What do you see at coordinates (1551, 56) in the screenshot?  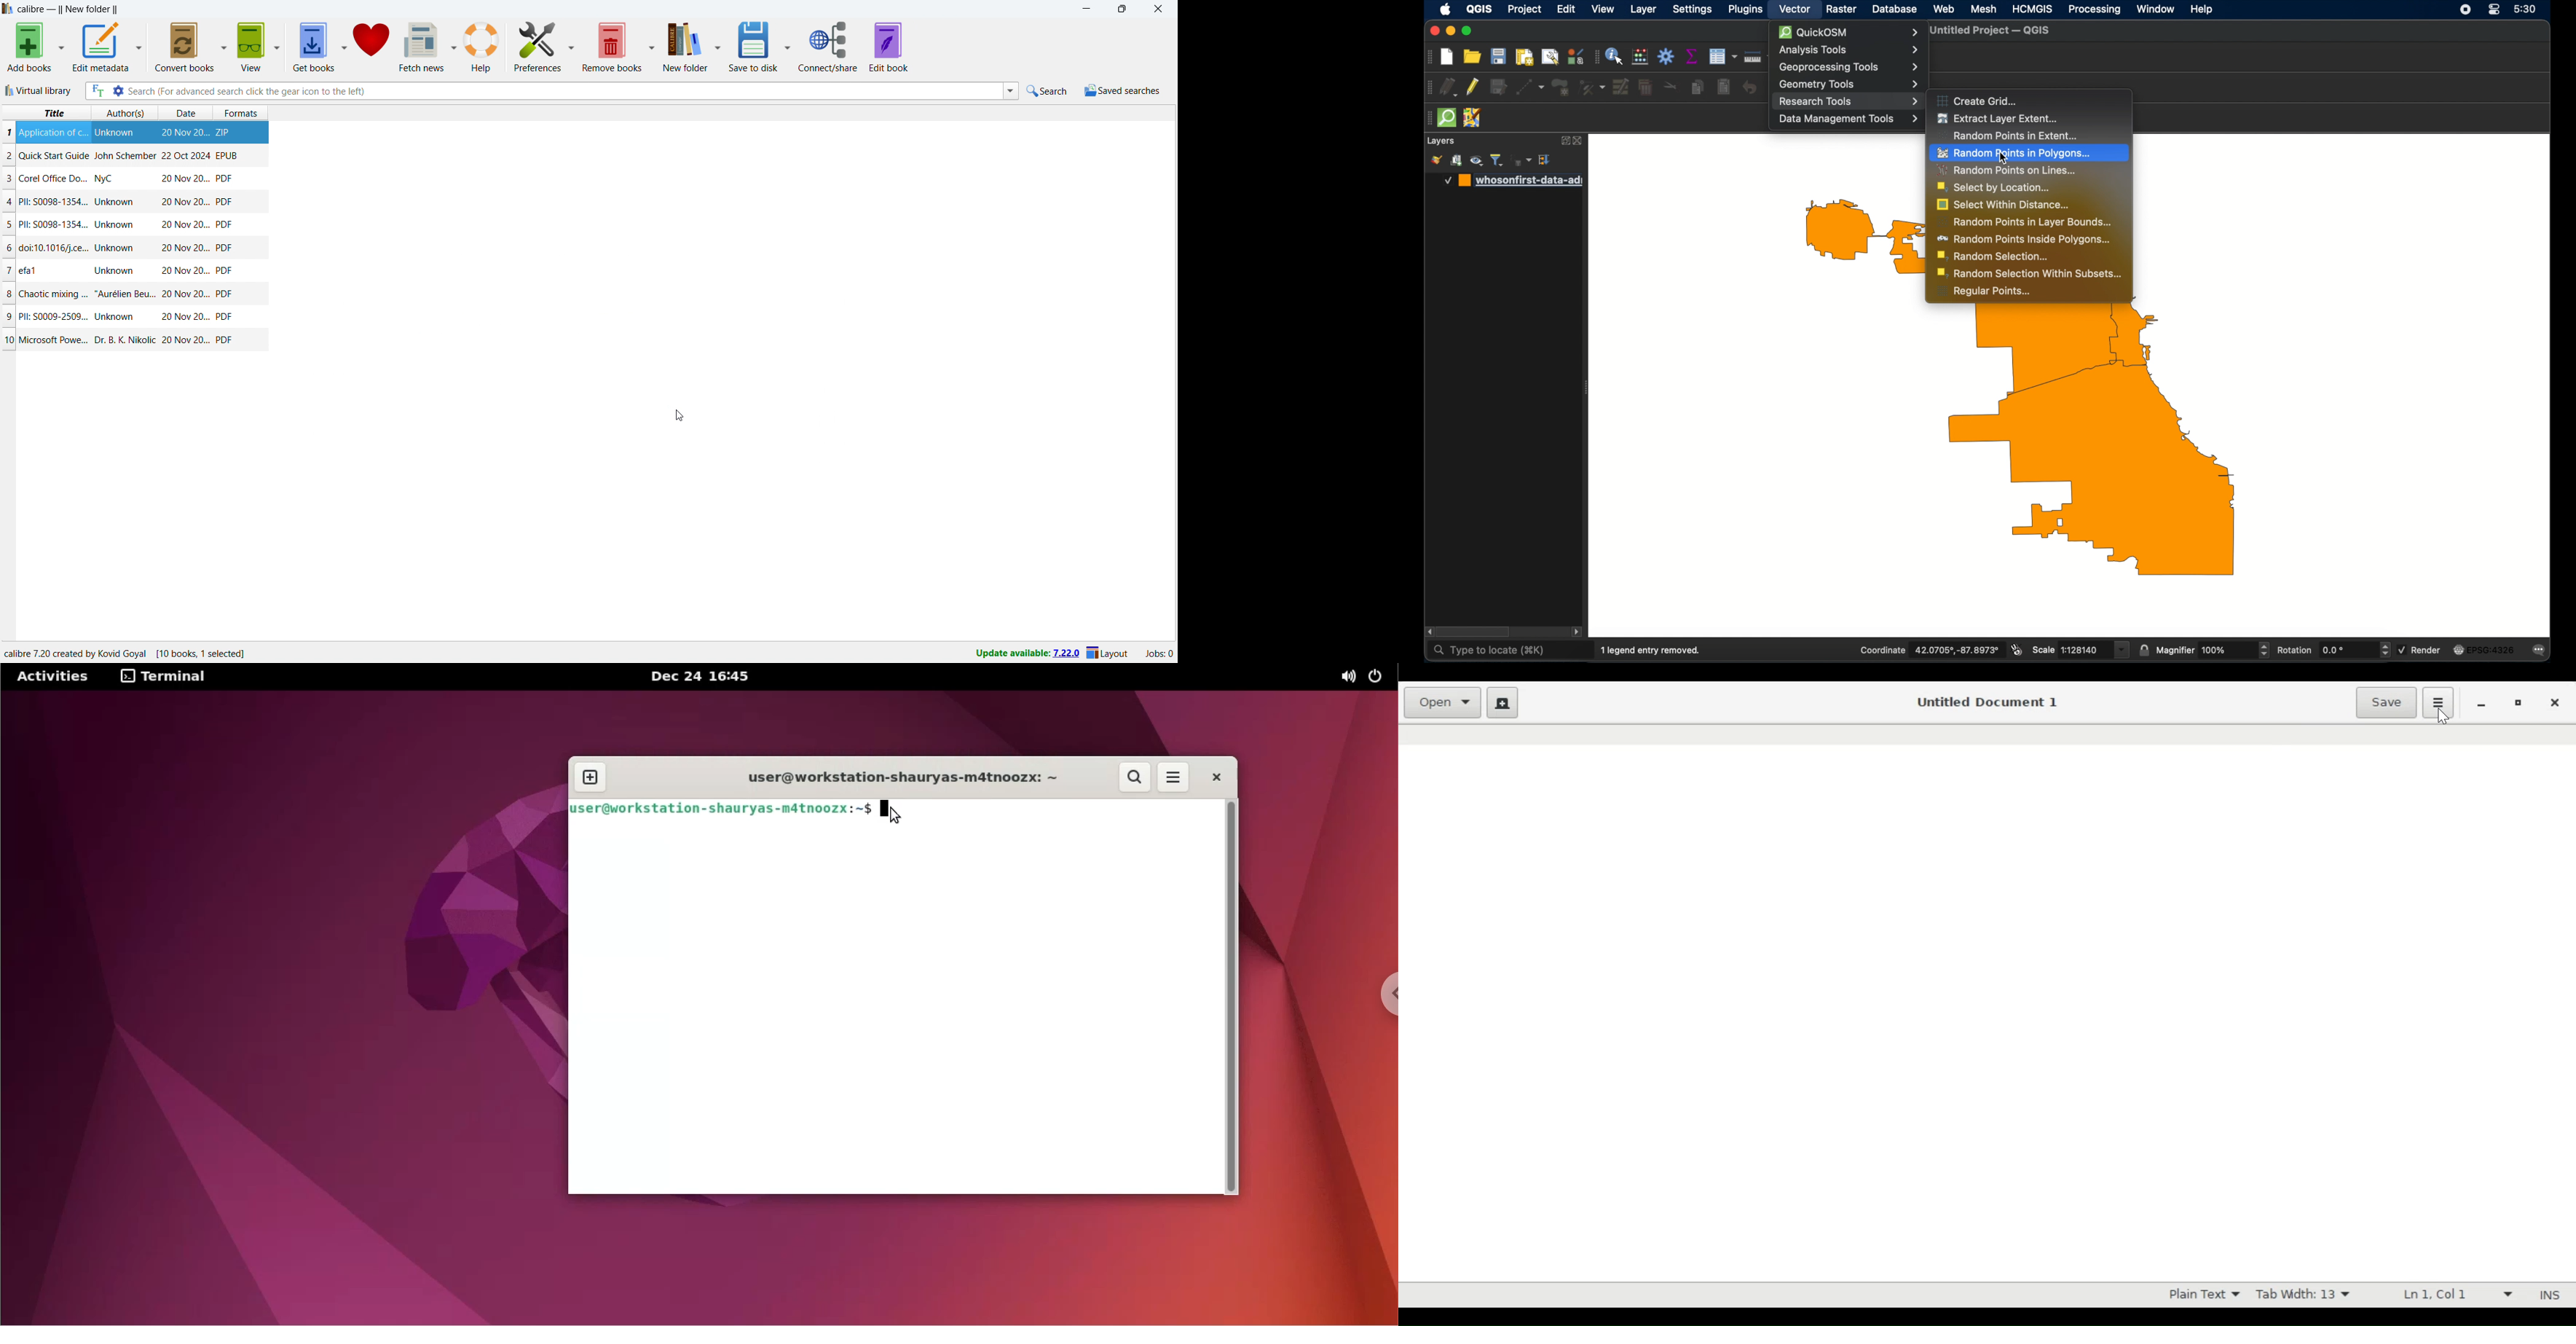 I see `open layout manager` at bounding box center [1551, 56].